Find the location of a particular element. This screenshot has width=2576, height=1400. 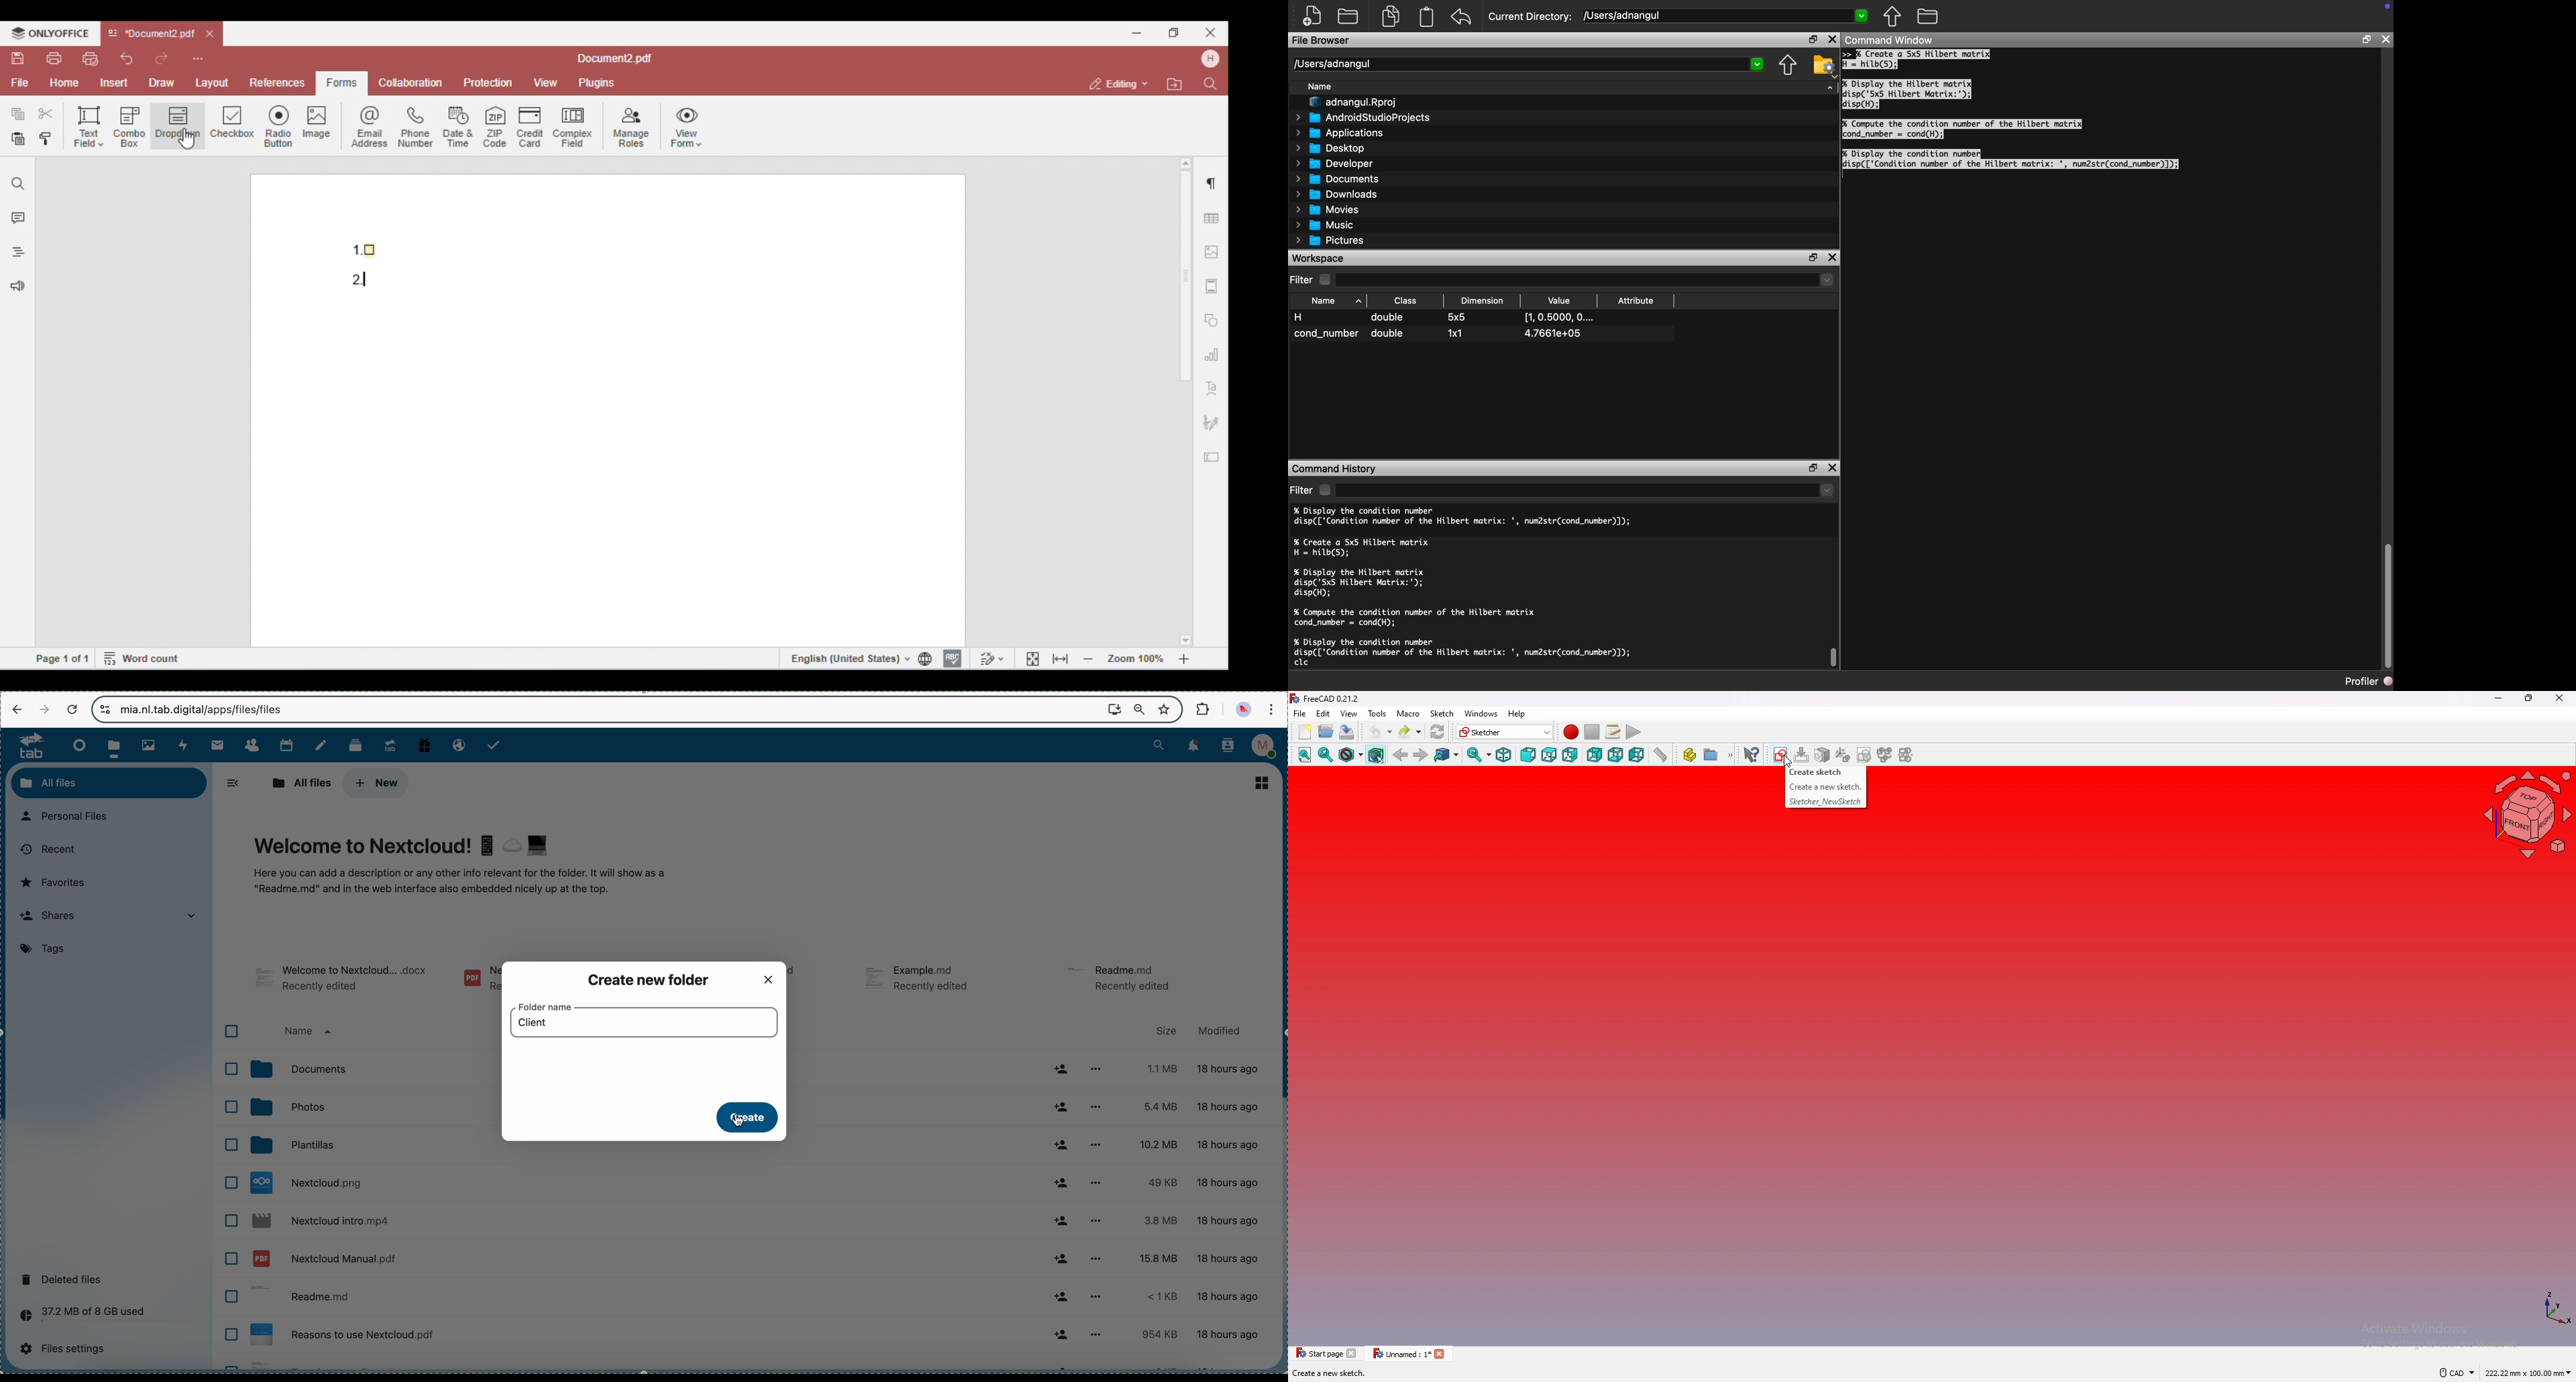

hide side bar is located at coordinates (233, 783).